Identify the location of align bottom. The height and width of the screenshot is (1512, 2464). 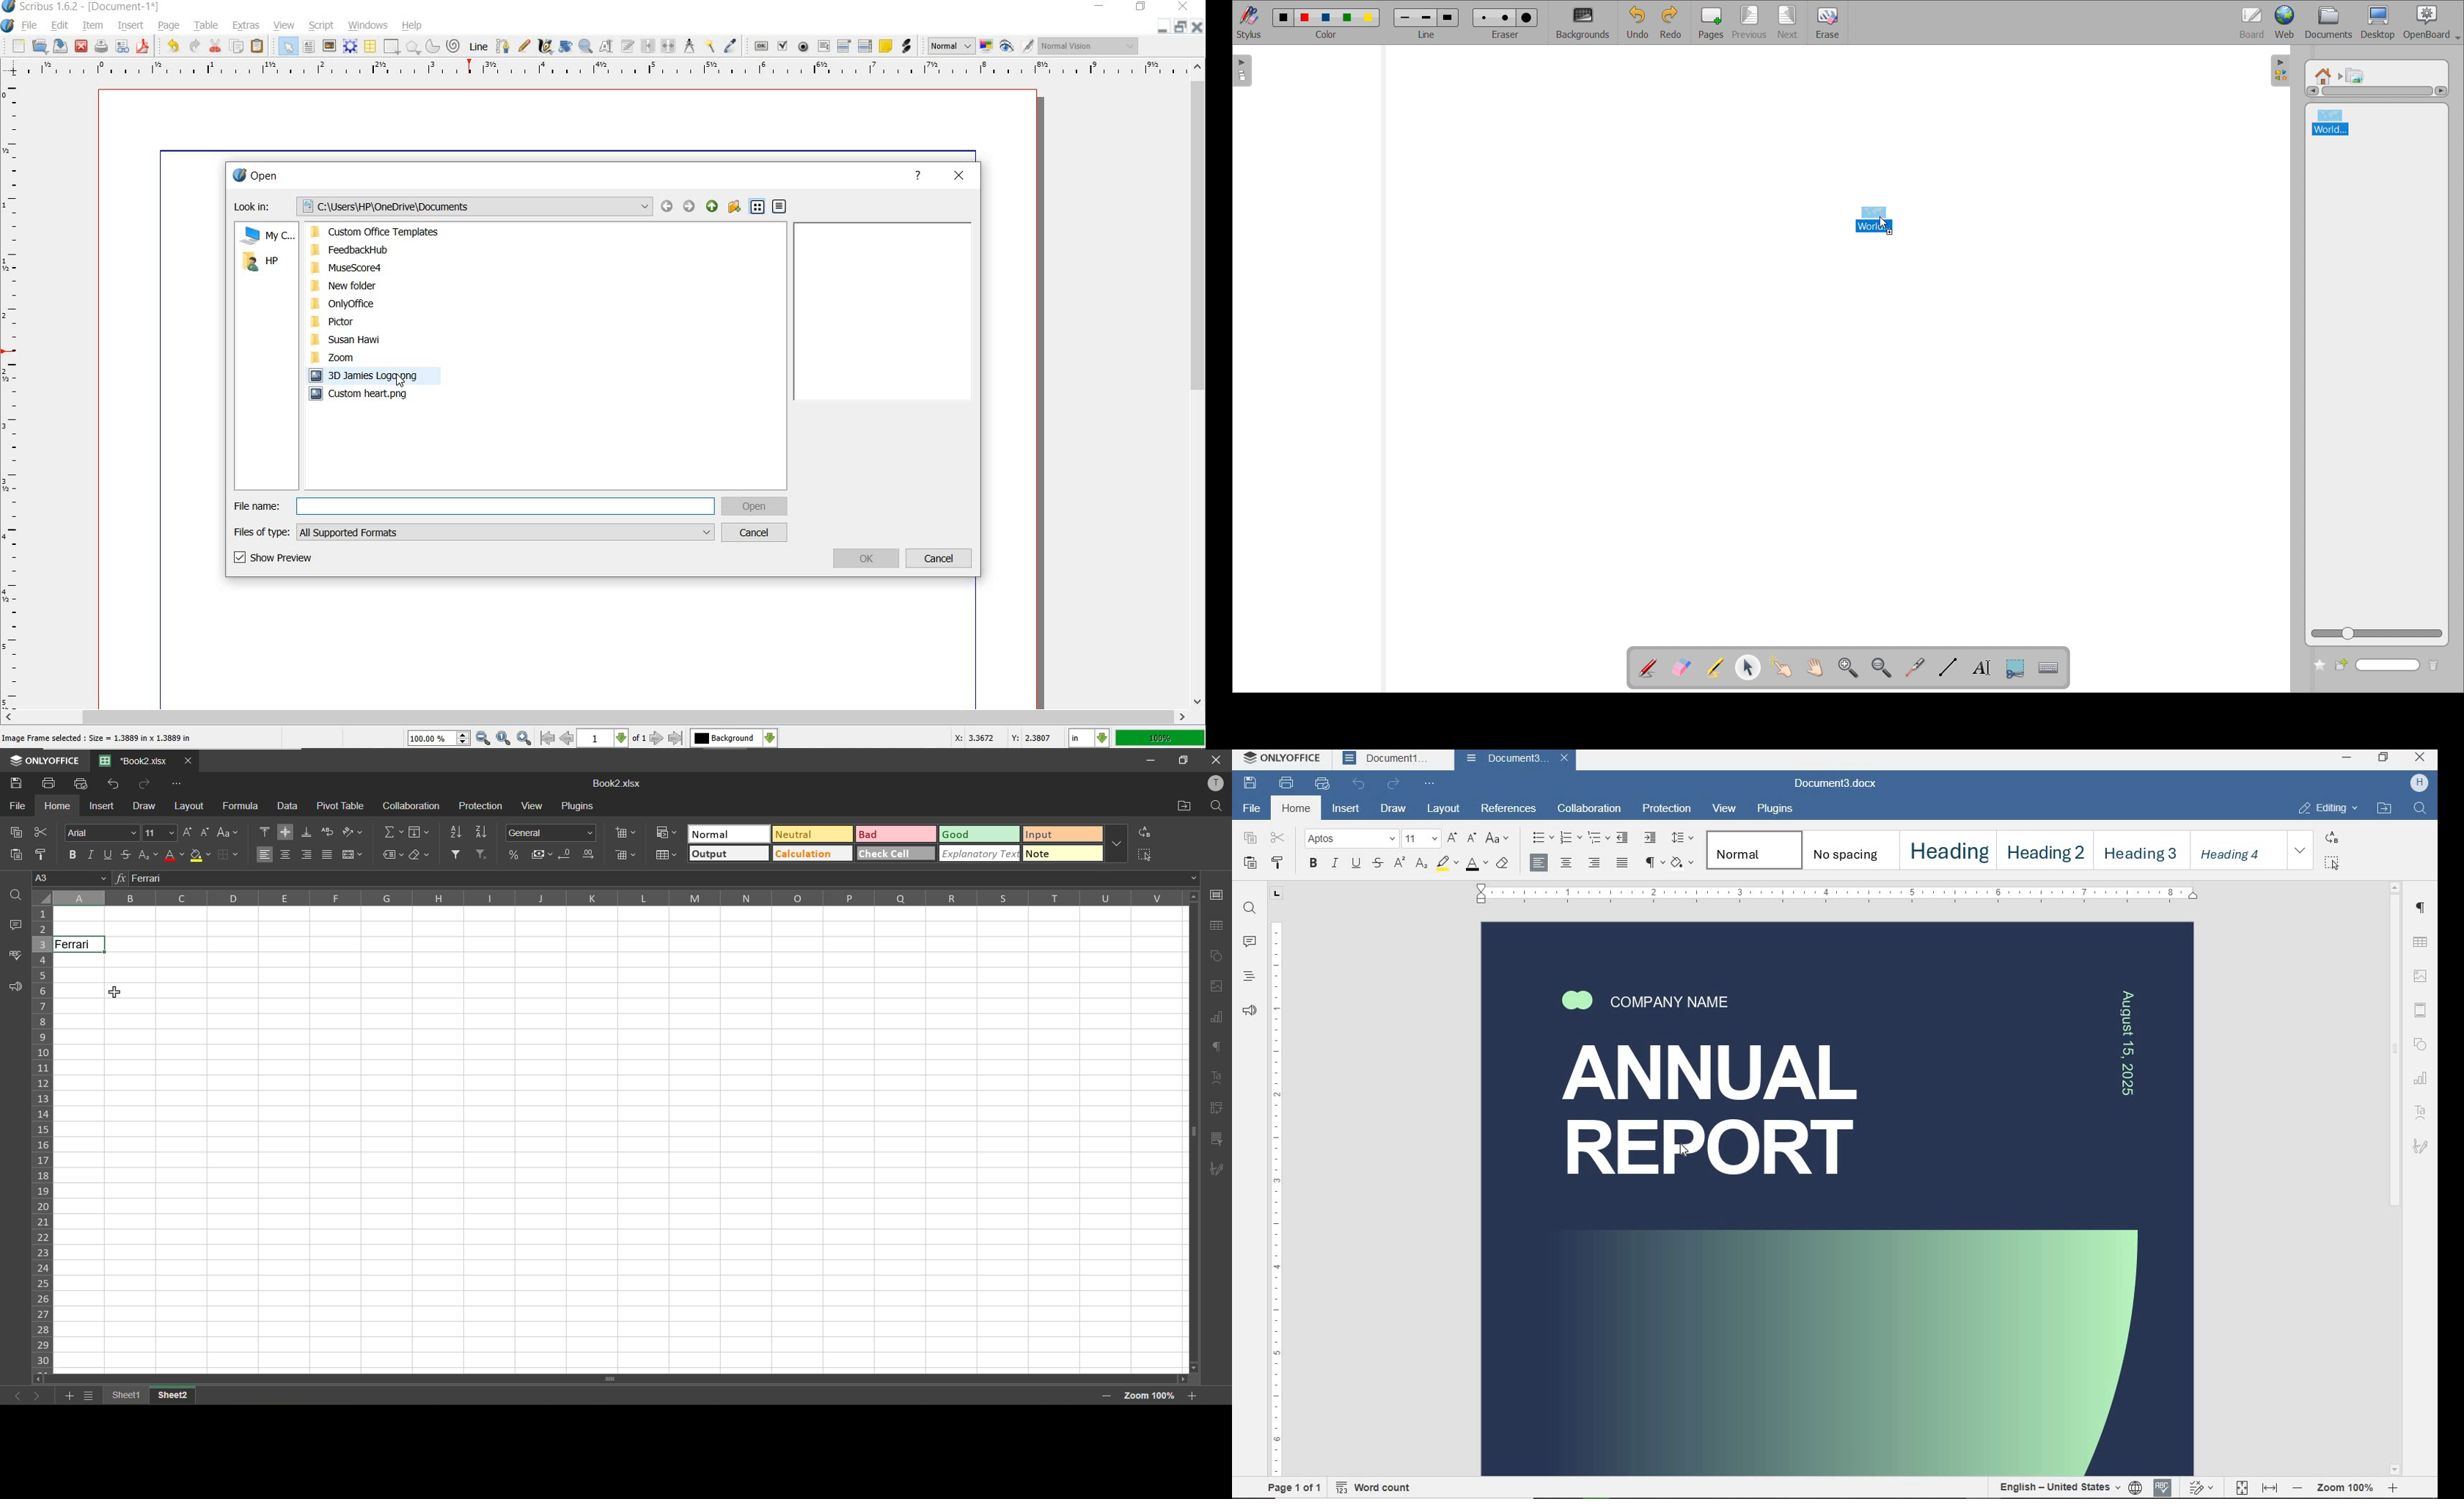
(307, 832).